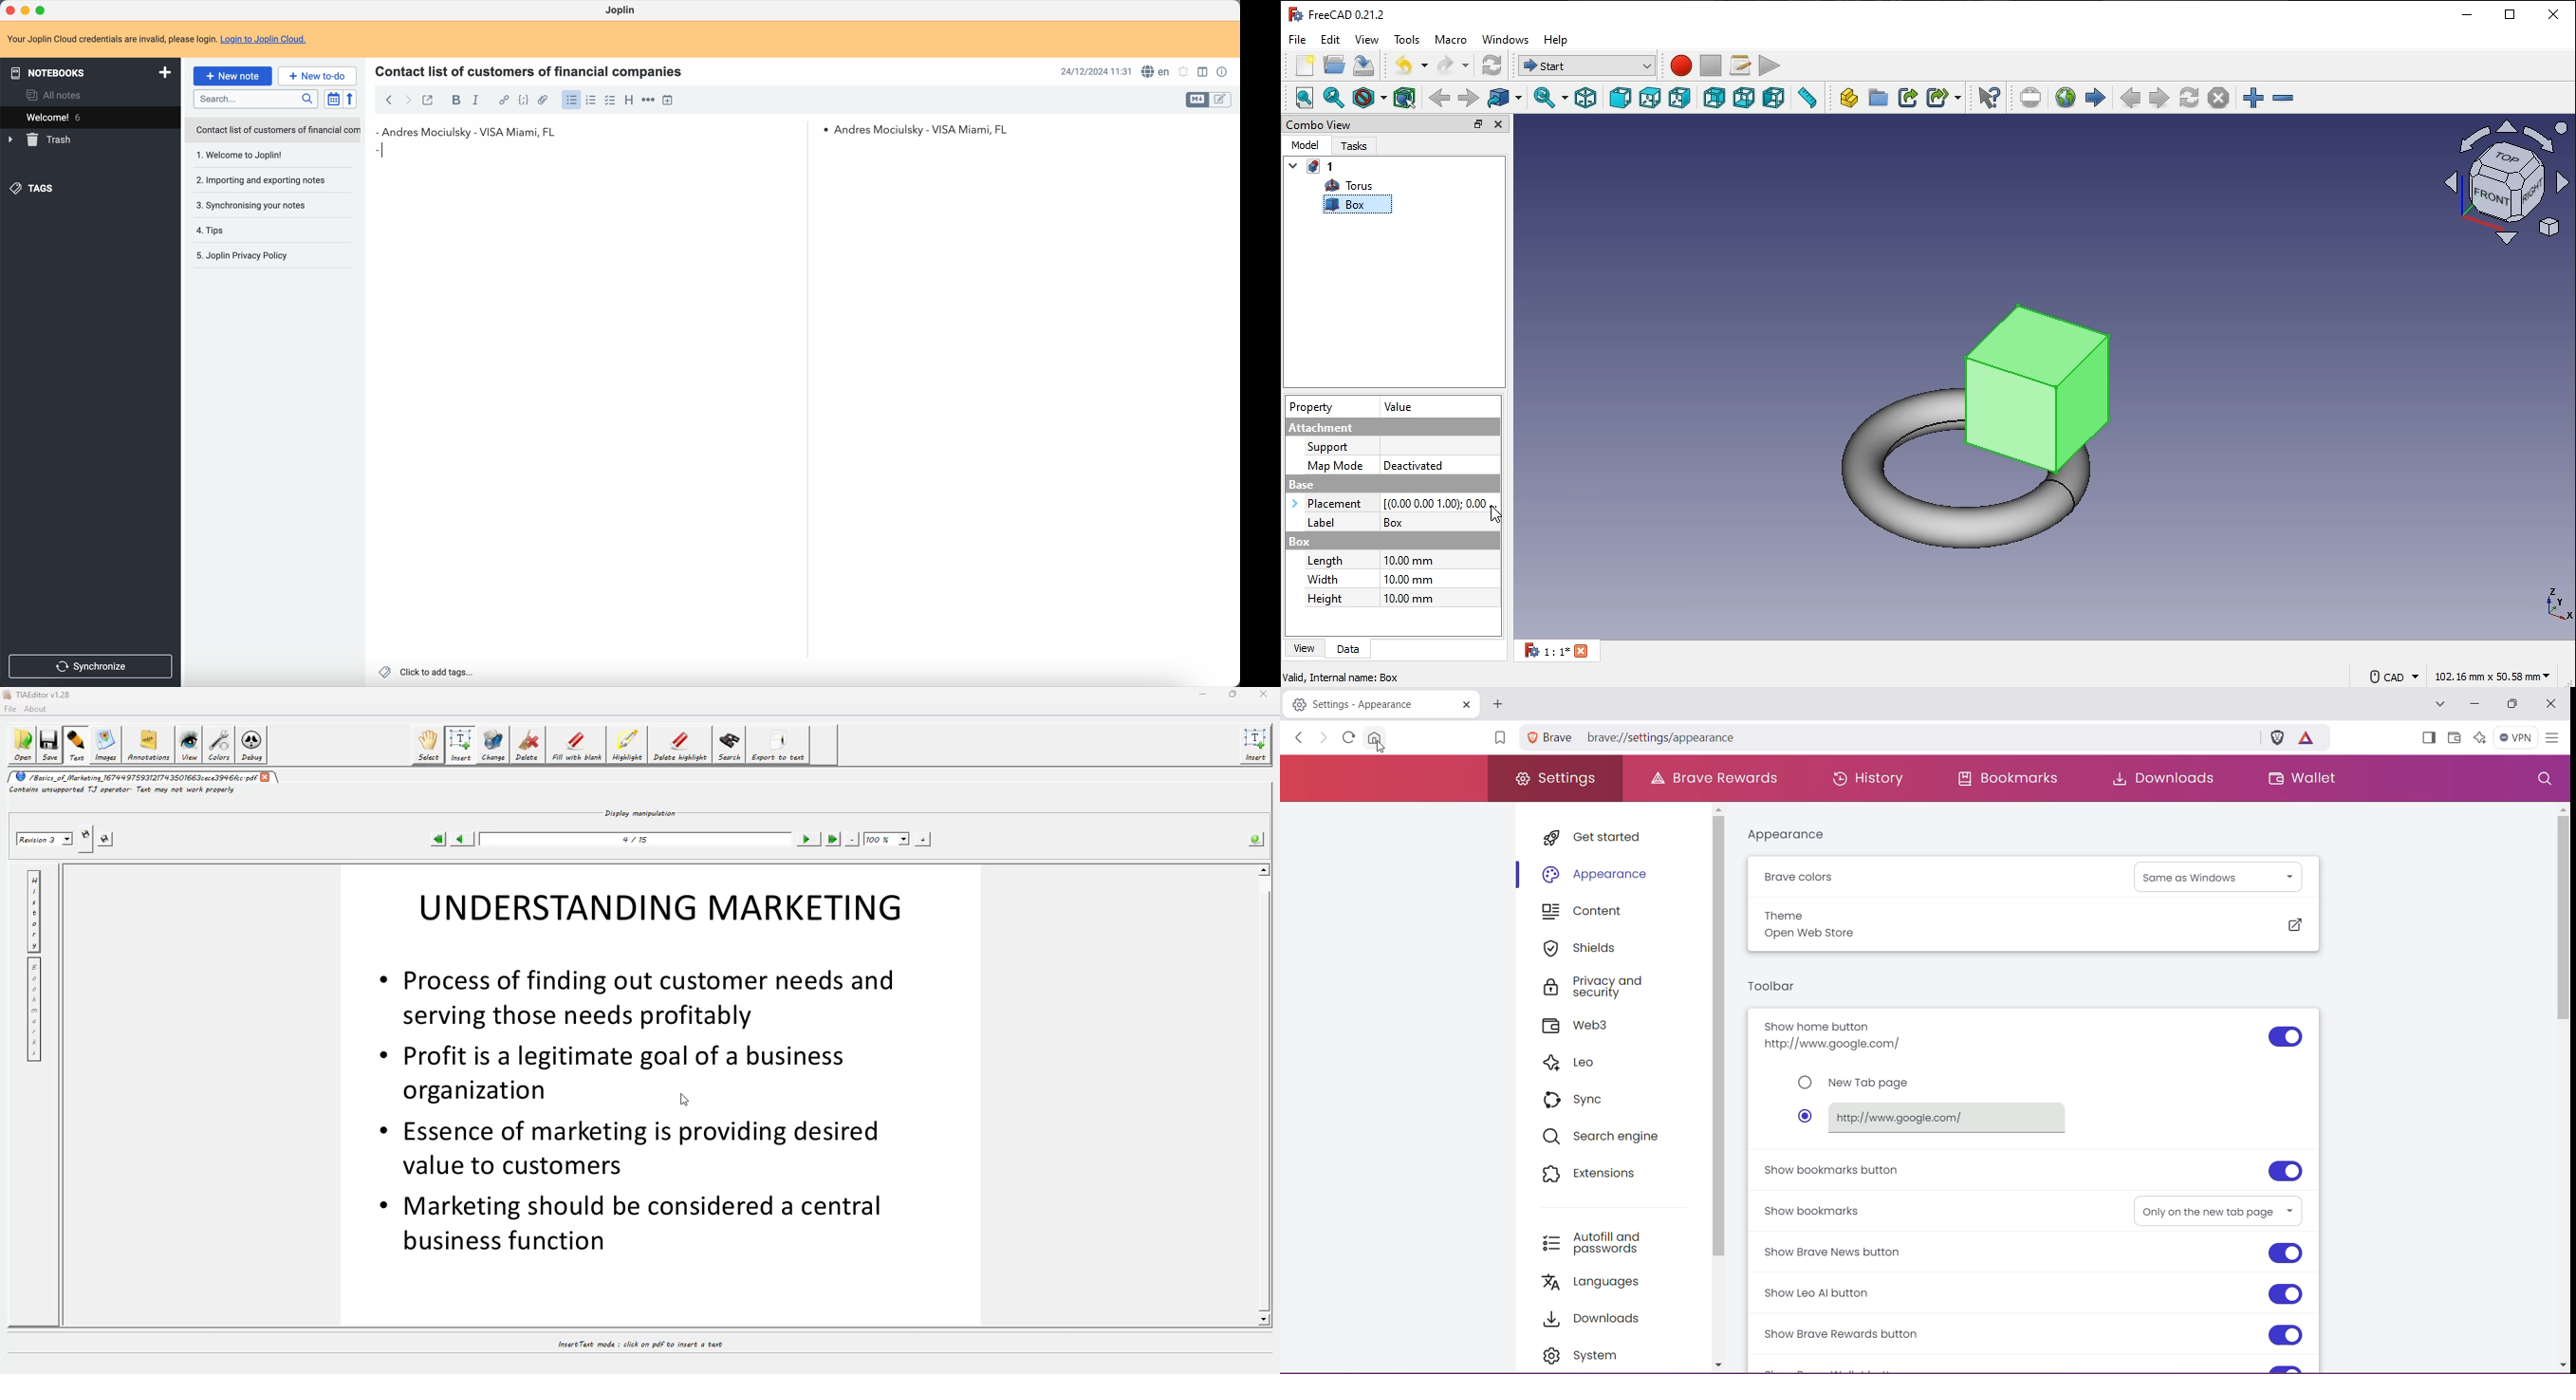 Image resolution: width=2576 pixels, height=1400 pixels. Describe the element at coordinates (610, 100) in the screenshot. I see `check list` at that location.